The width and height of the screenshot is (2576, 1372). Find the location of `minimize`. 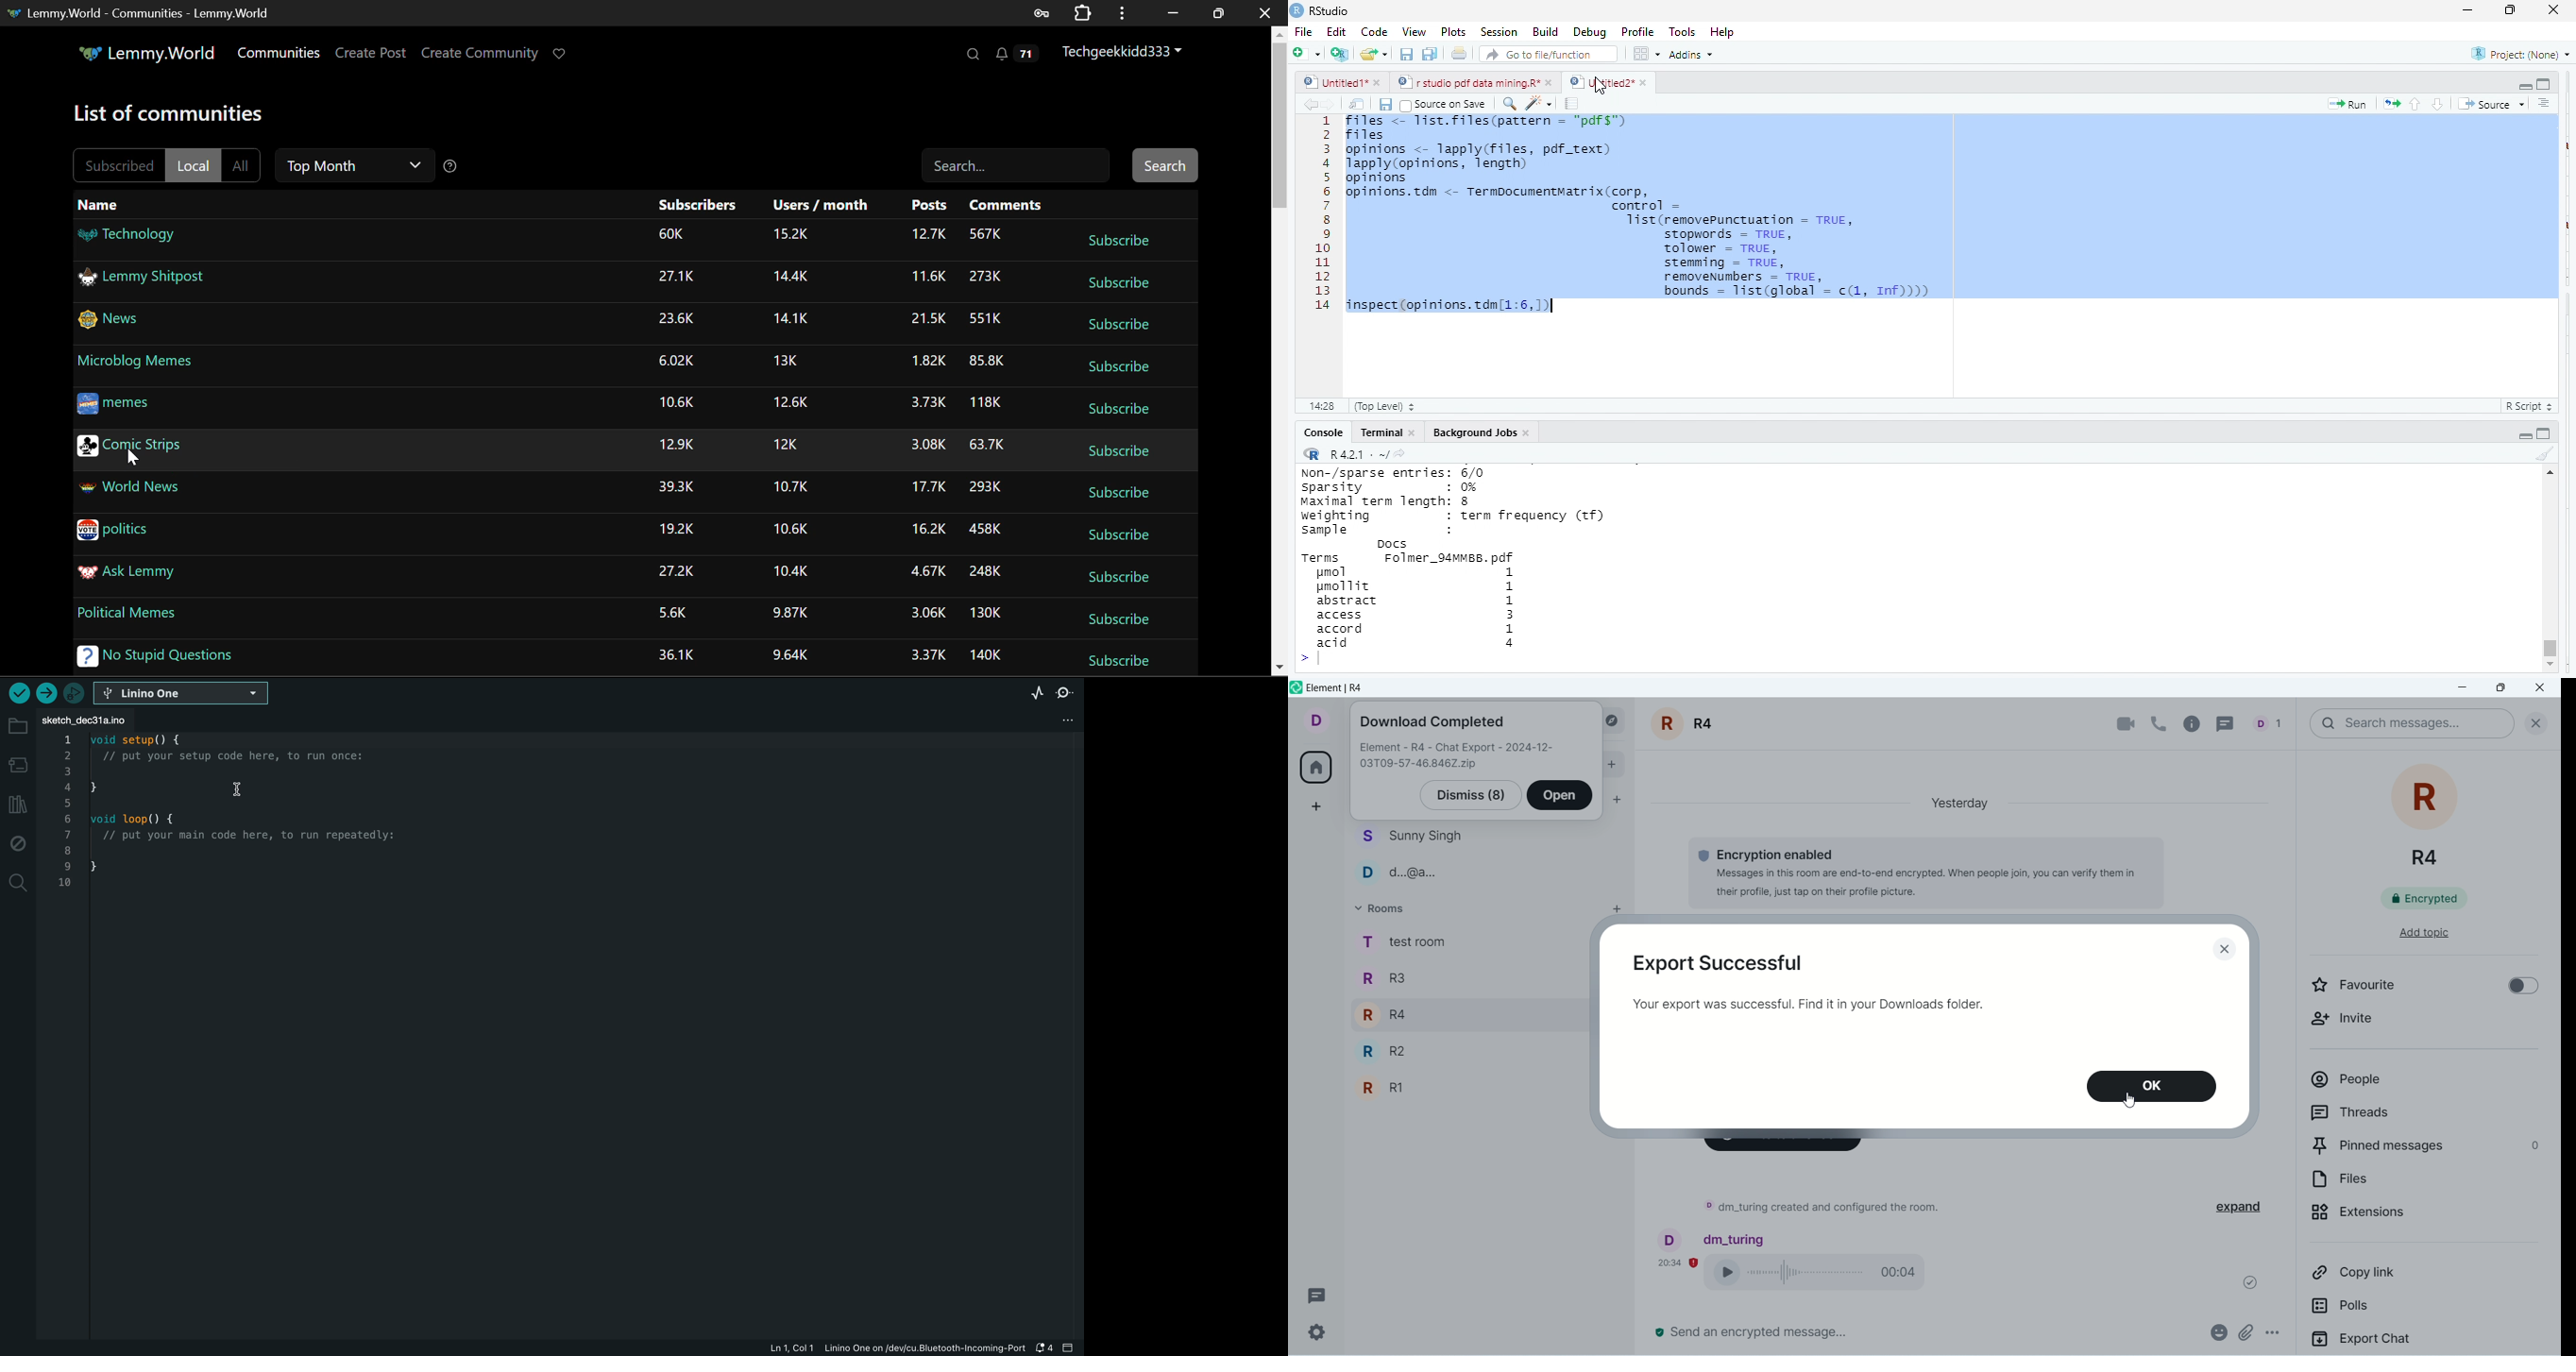

minimize is located at coordinates (2467, 9).